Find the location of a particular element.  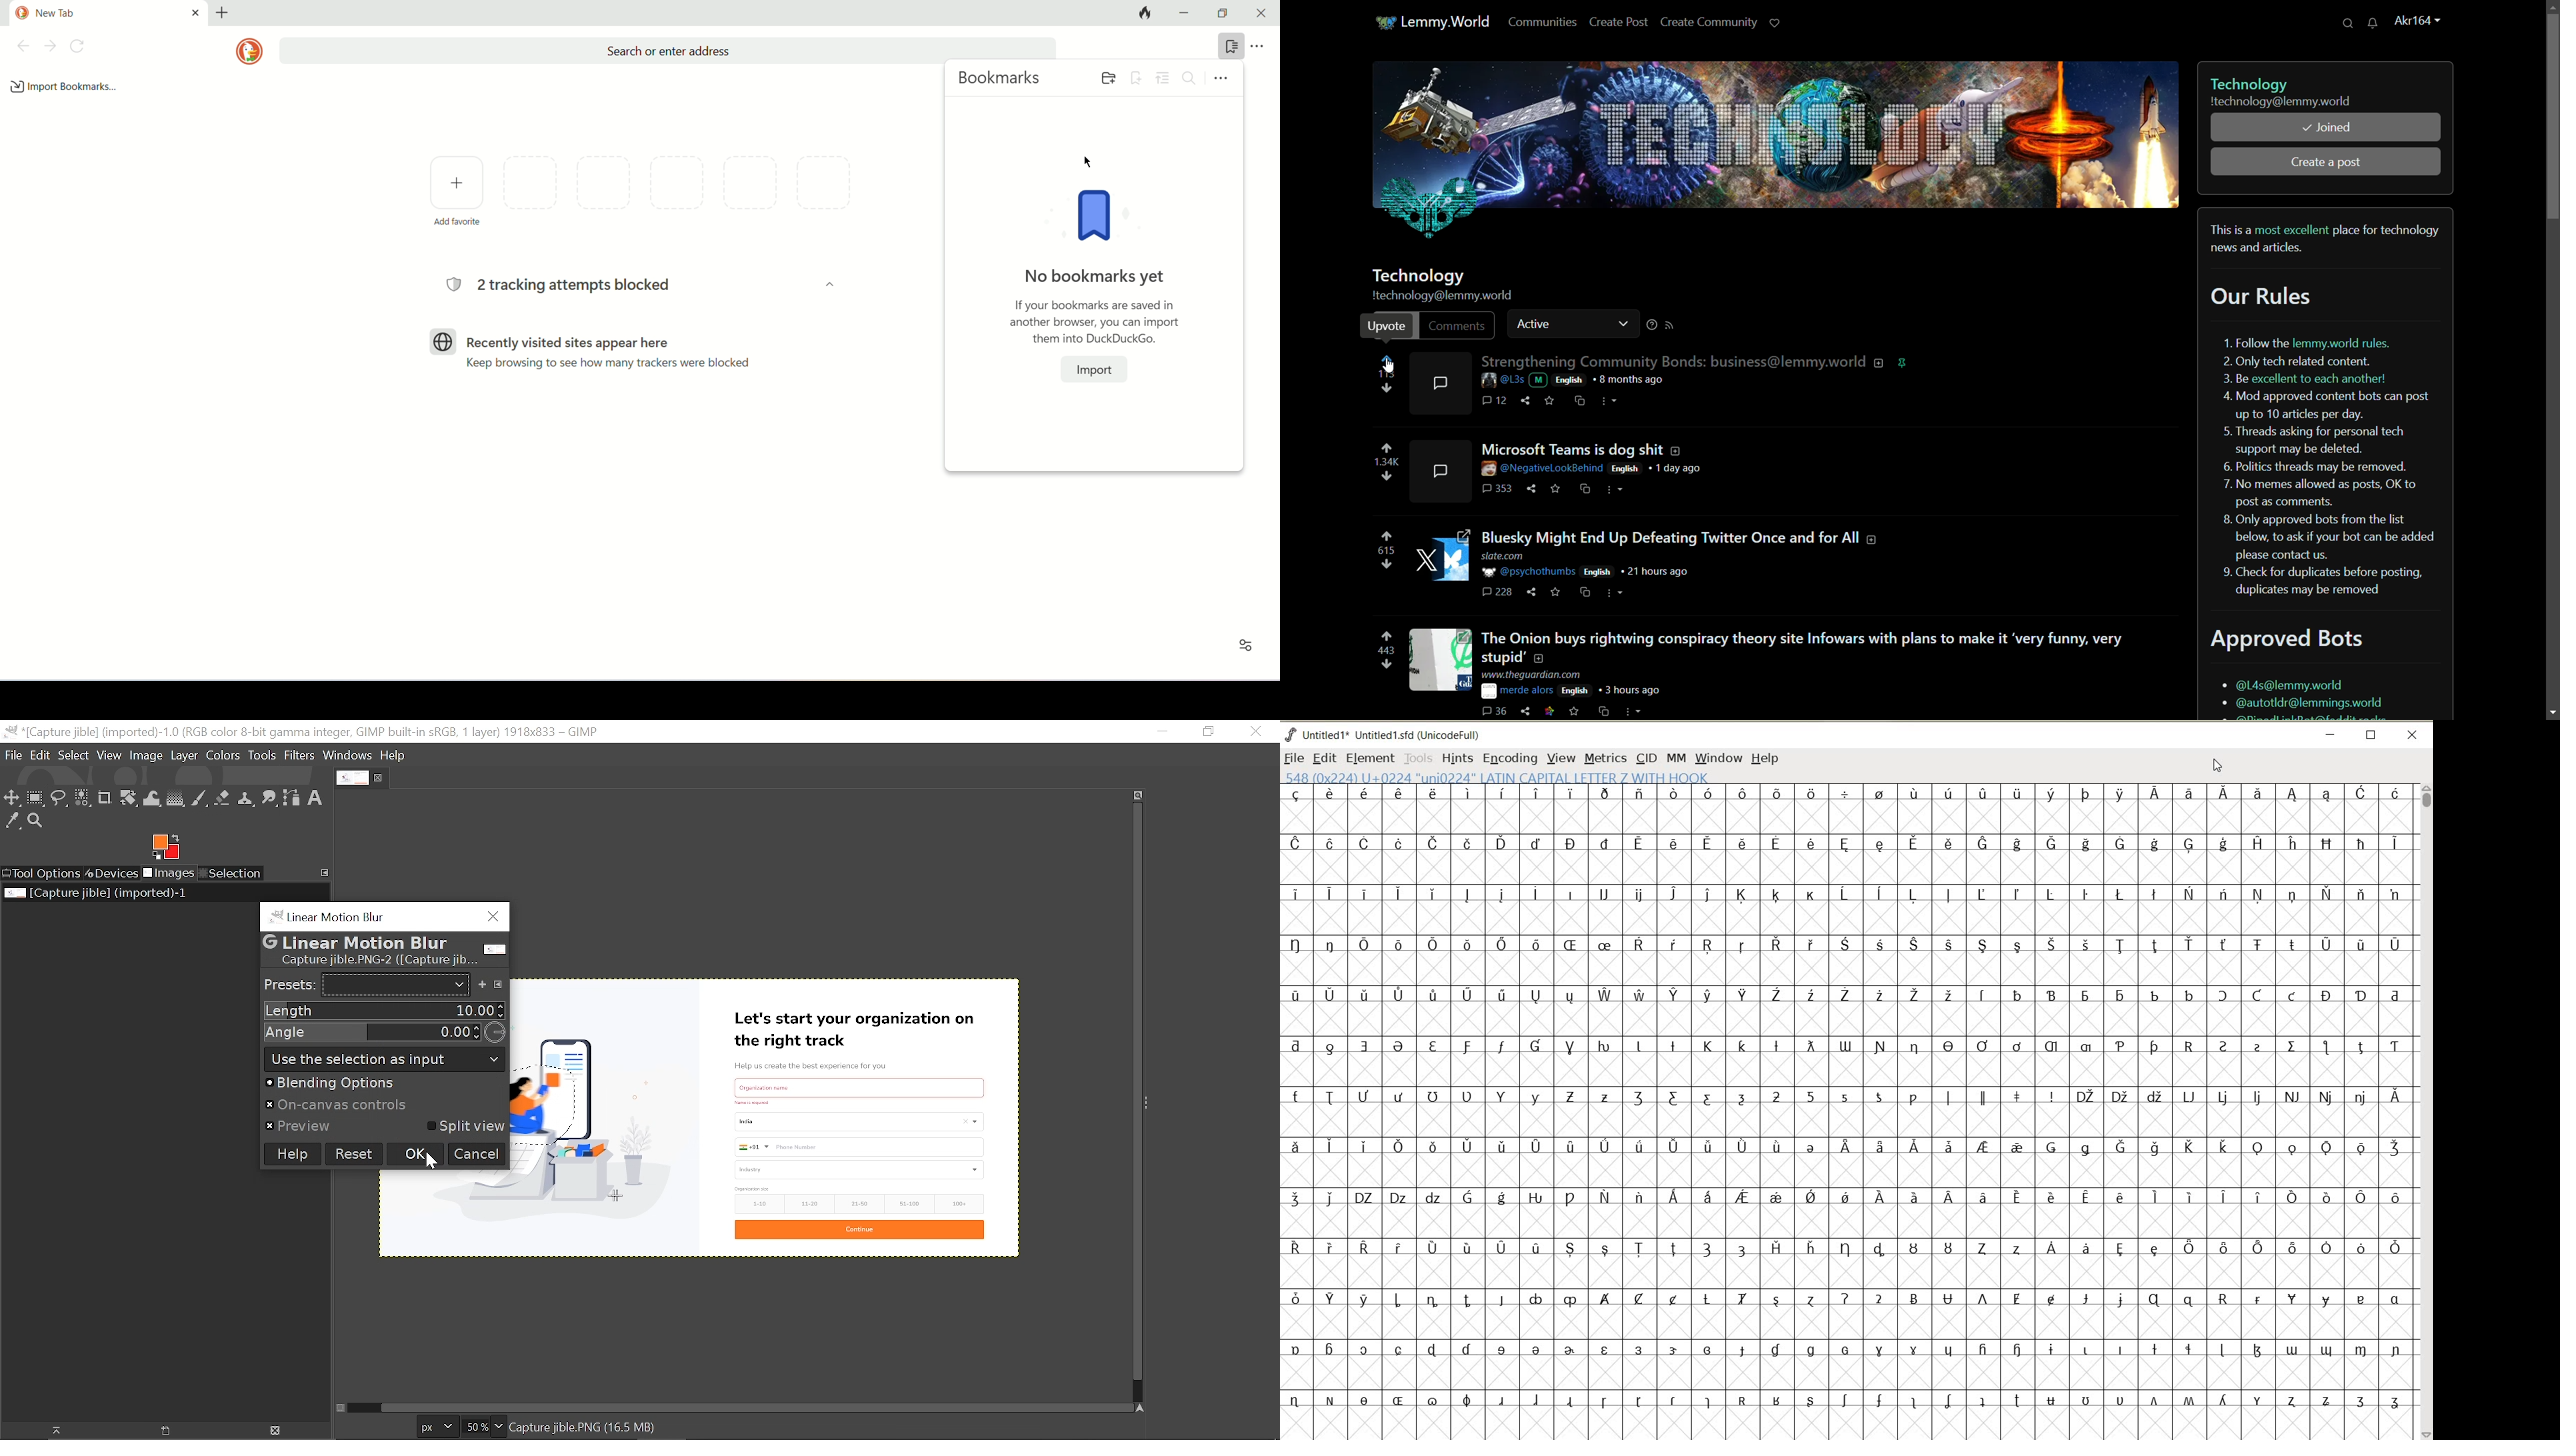

options is located at coordinates (1222, 77).